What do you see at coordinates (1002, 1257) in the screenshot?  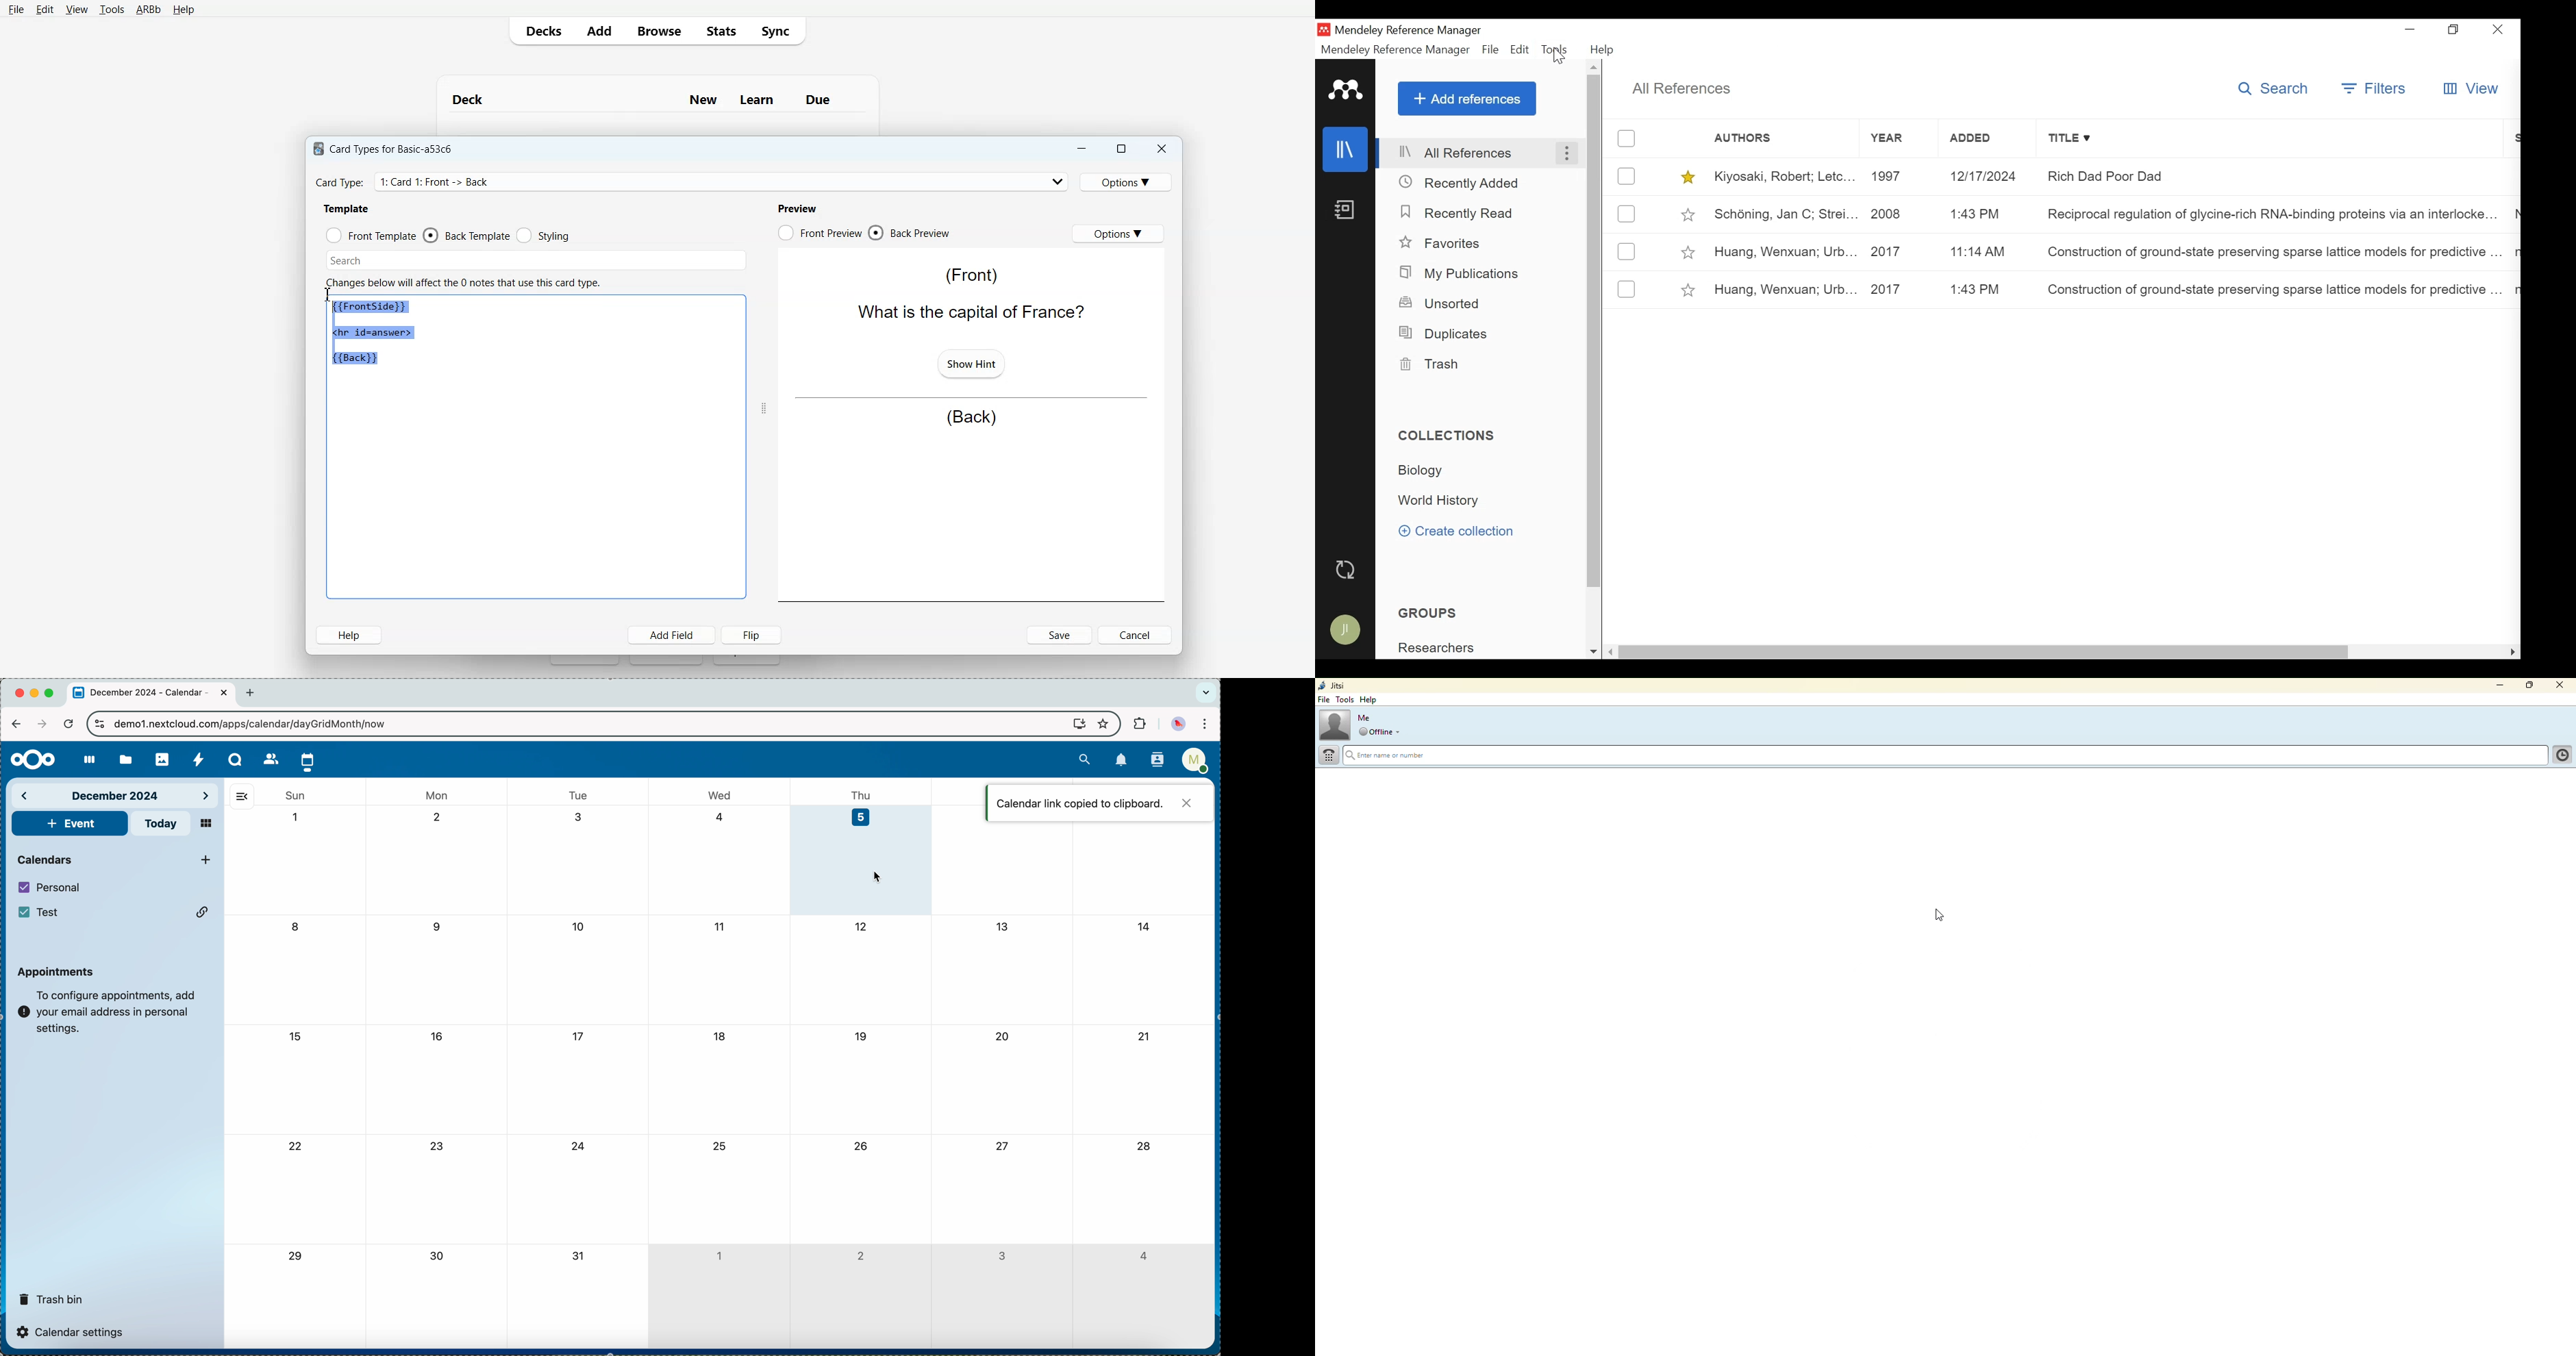 I see `3` at bounding box center [1002, 1257].